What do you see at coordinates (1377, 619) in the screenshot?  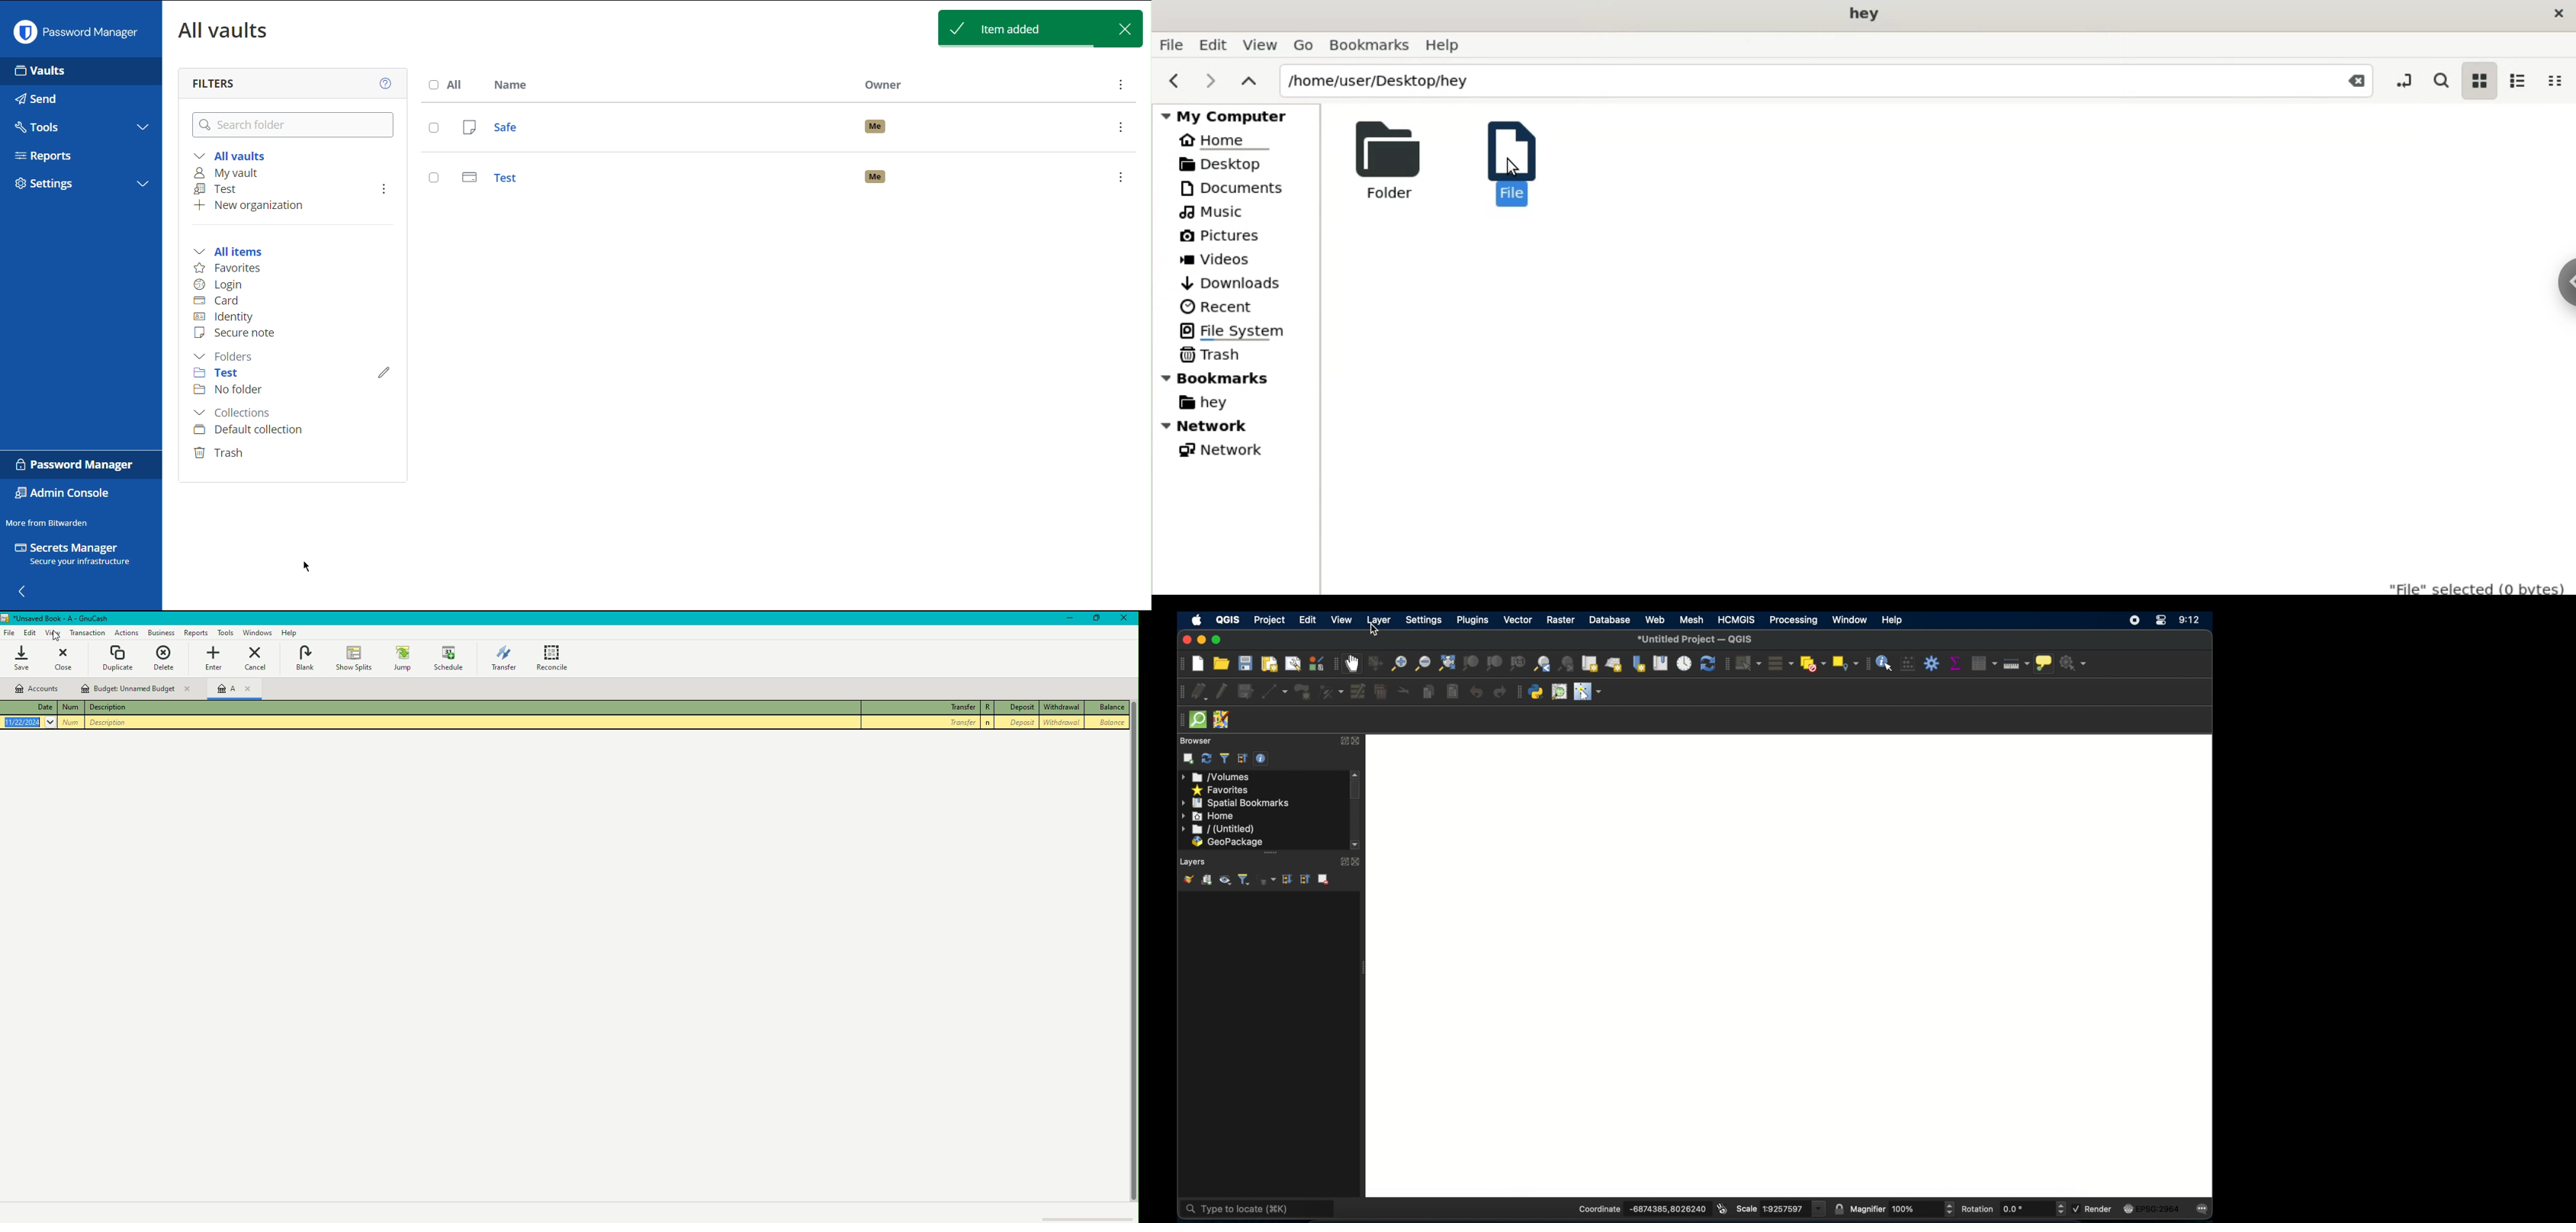 I see `layer` at bounding box center [1377, 619].